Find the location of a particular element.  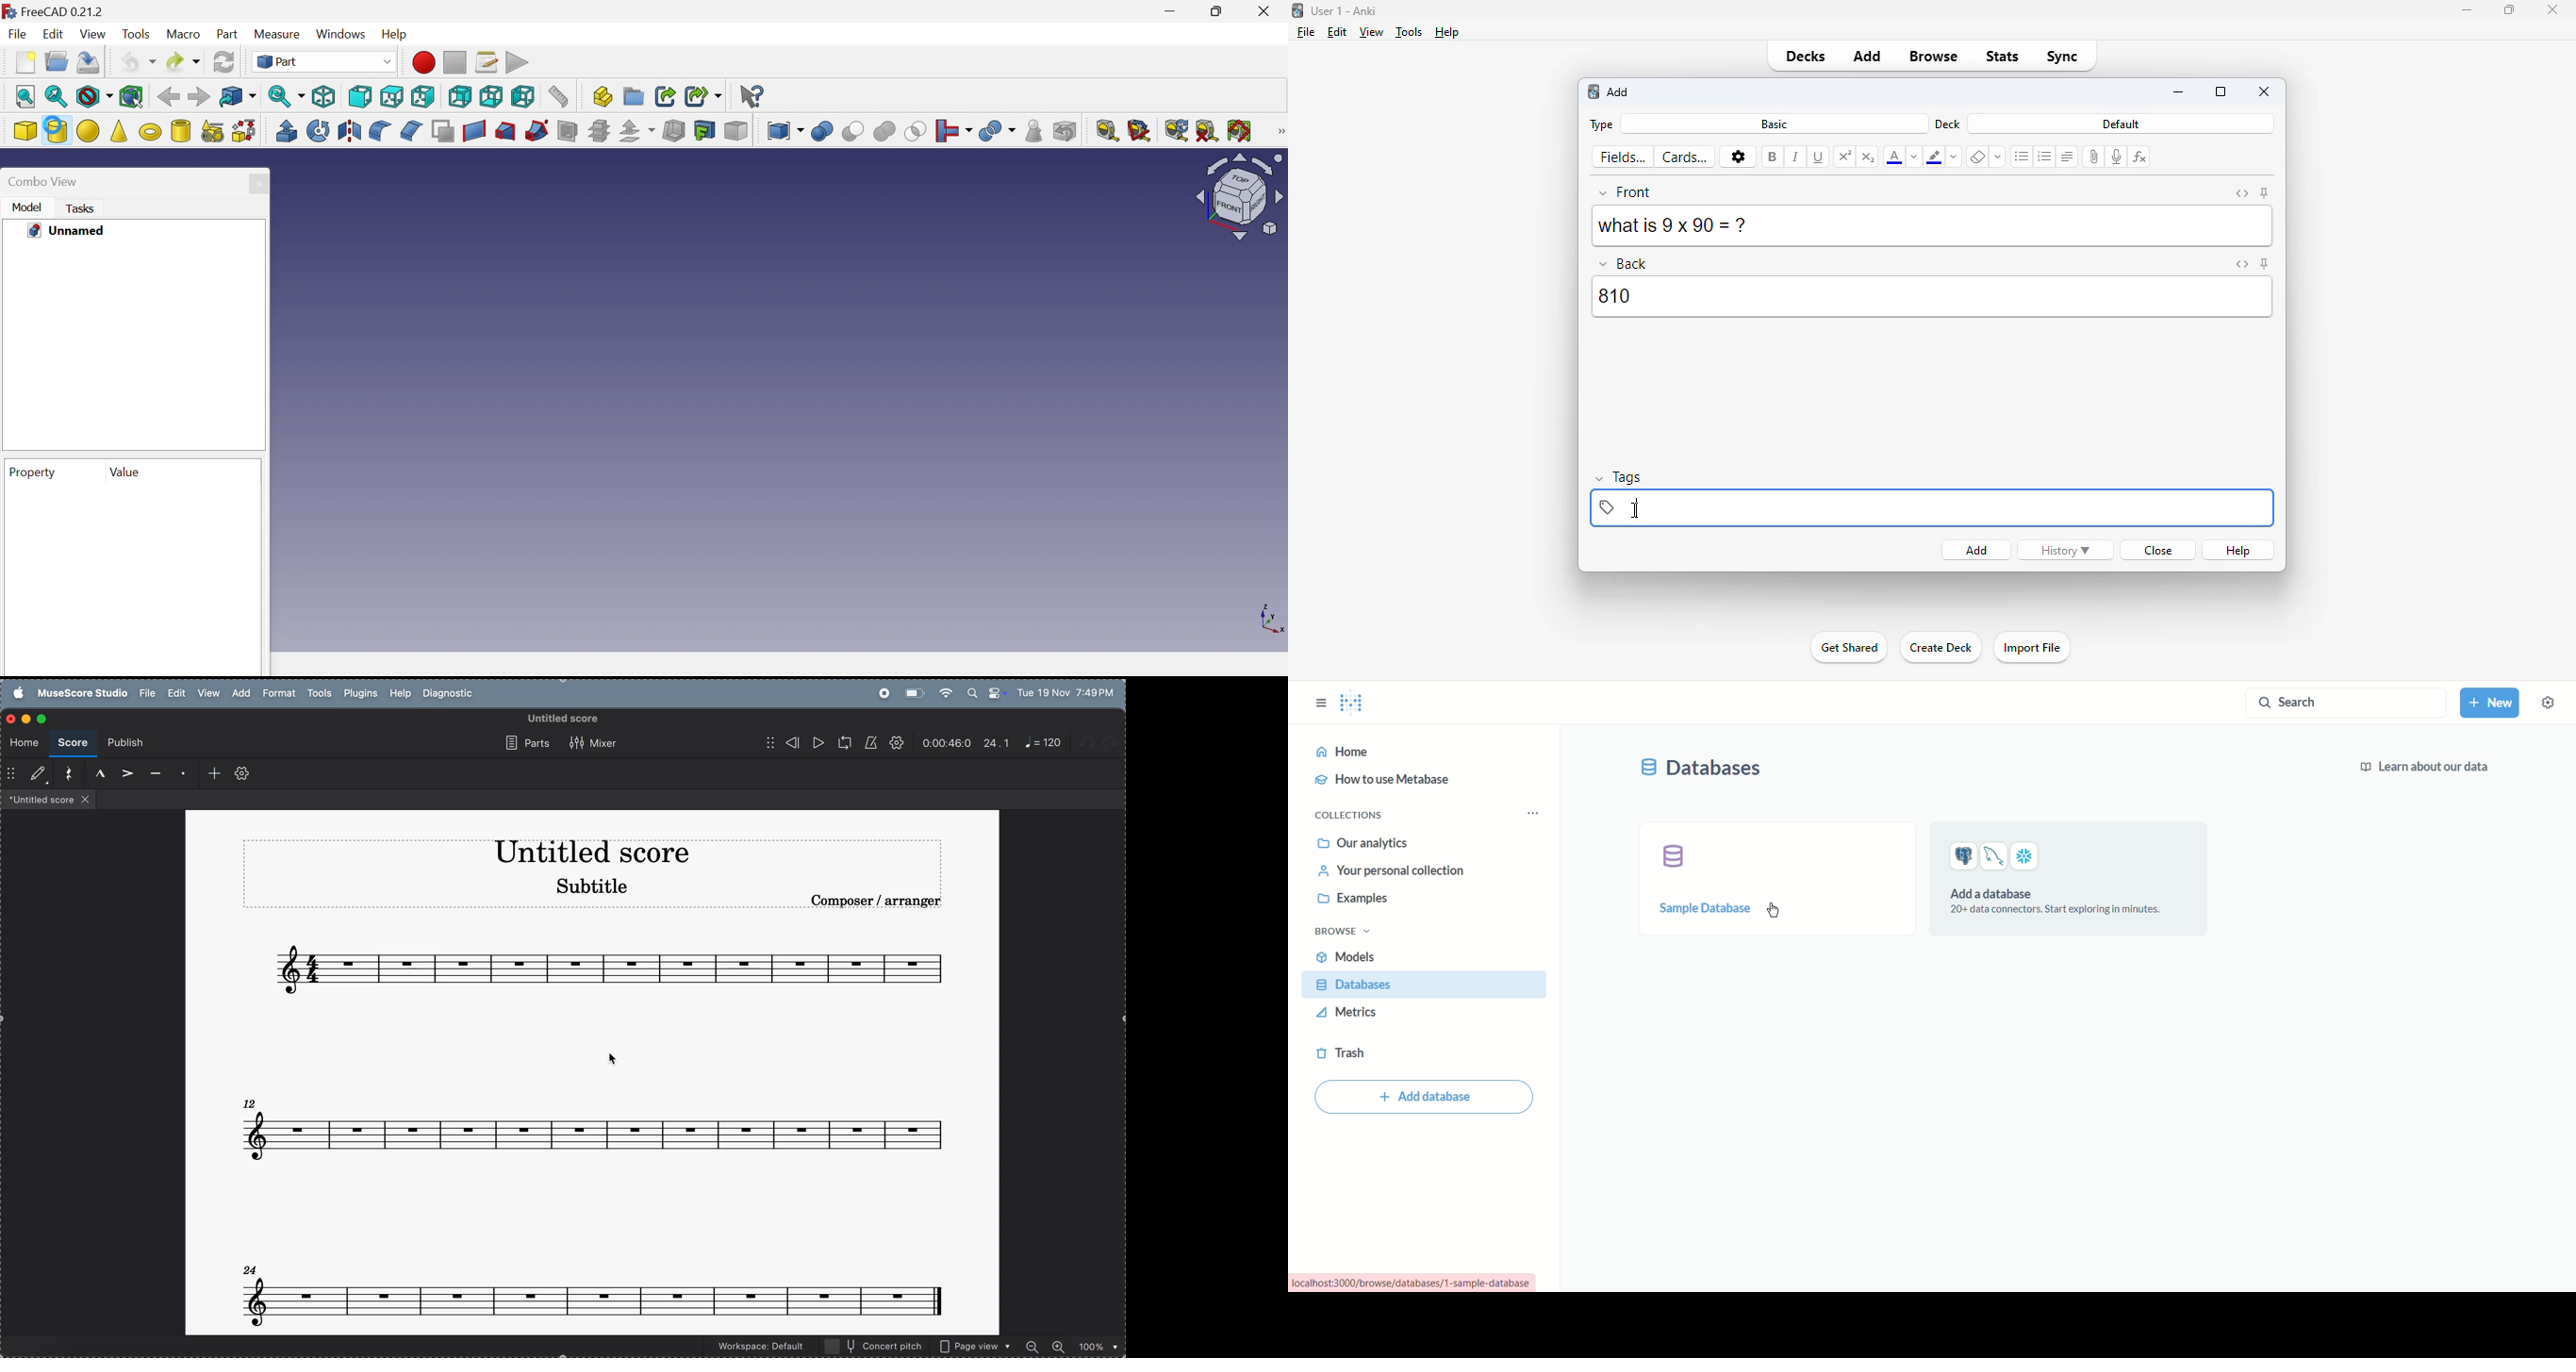

Back is located at coordinates (169, 99).